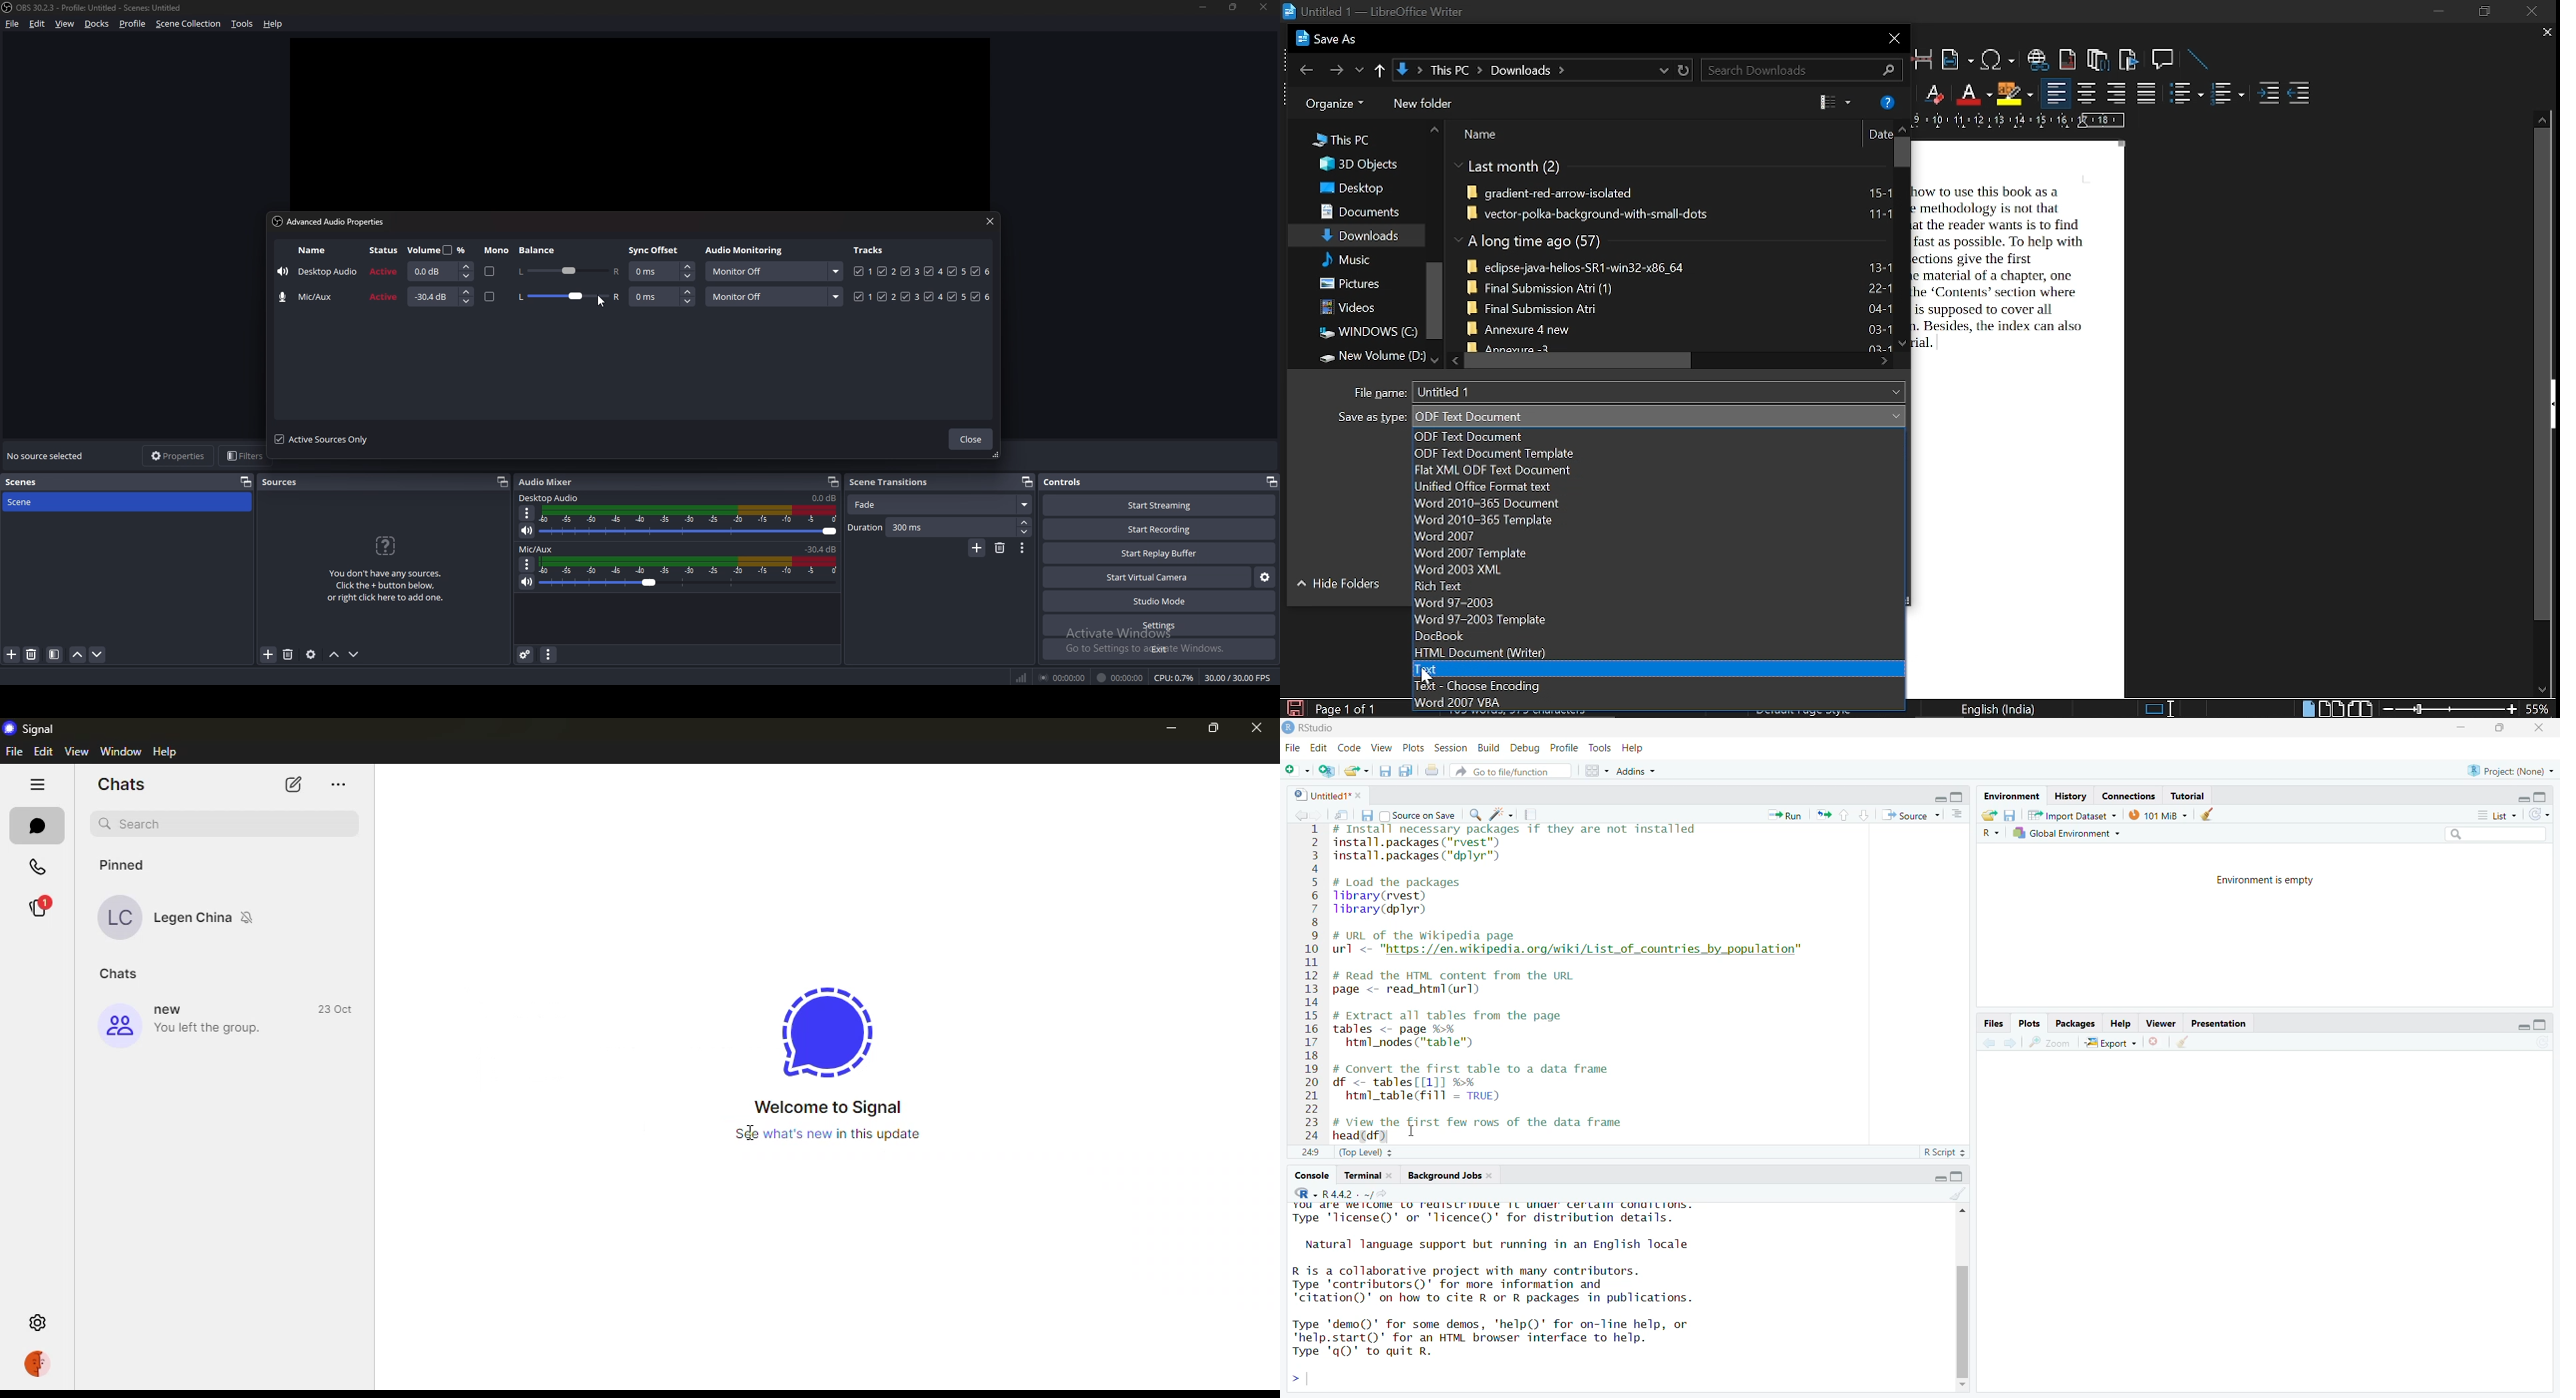 This screenshot has height=1400, width=2576. Describe the element at coordinates (1349, 747) in the screenshot. I see `Code` at that location.